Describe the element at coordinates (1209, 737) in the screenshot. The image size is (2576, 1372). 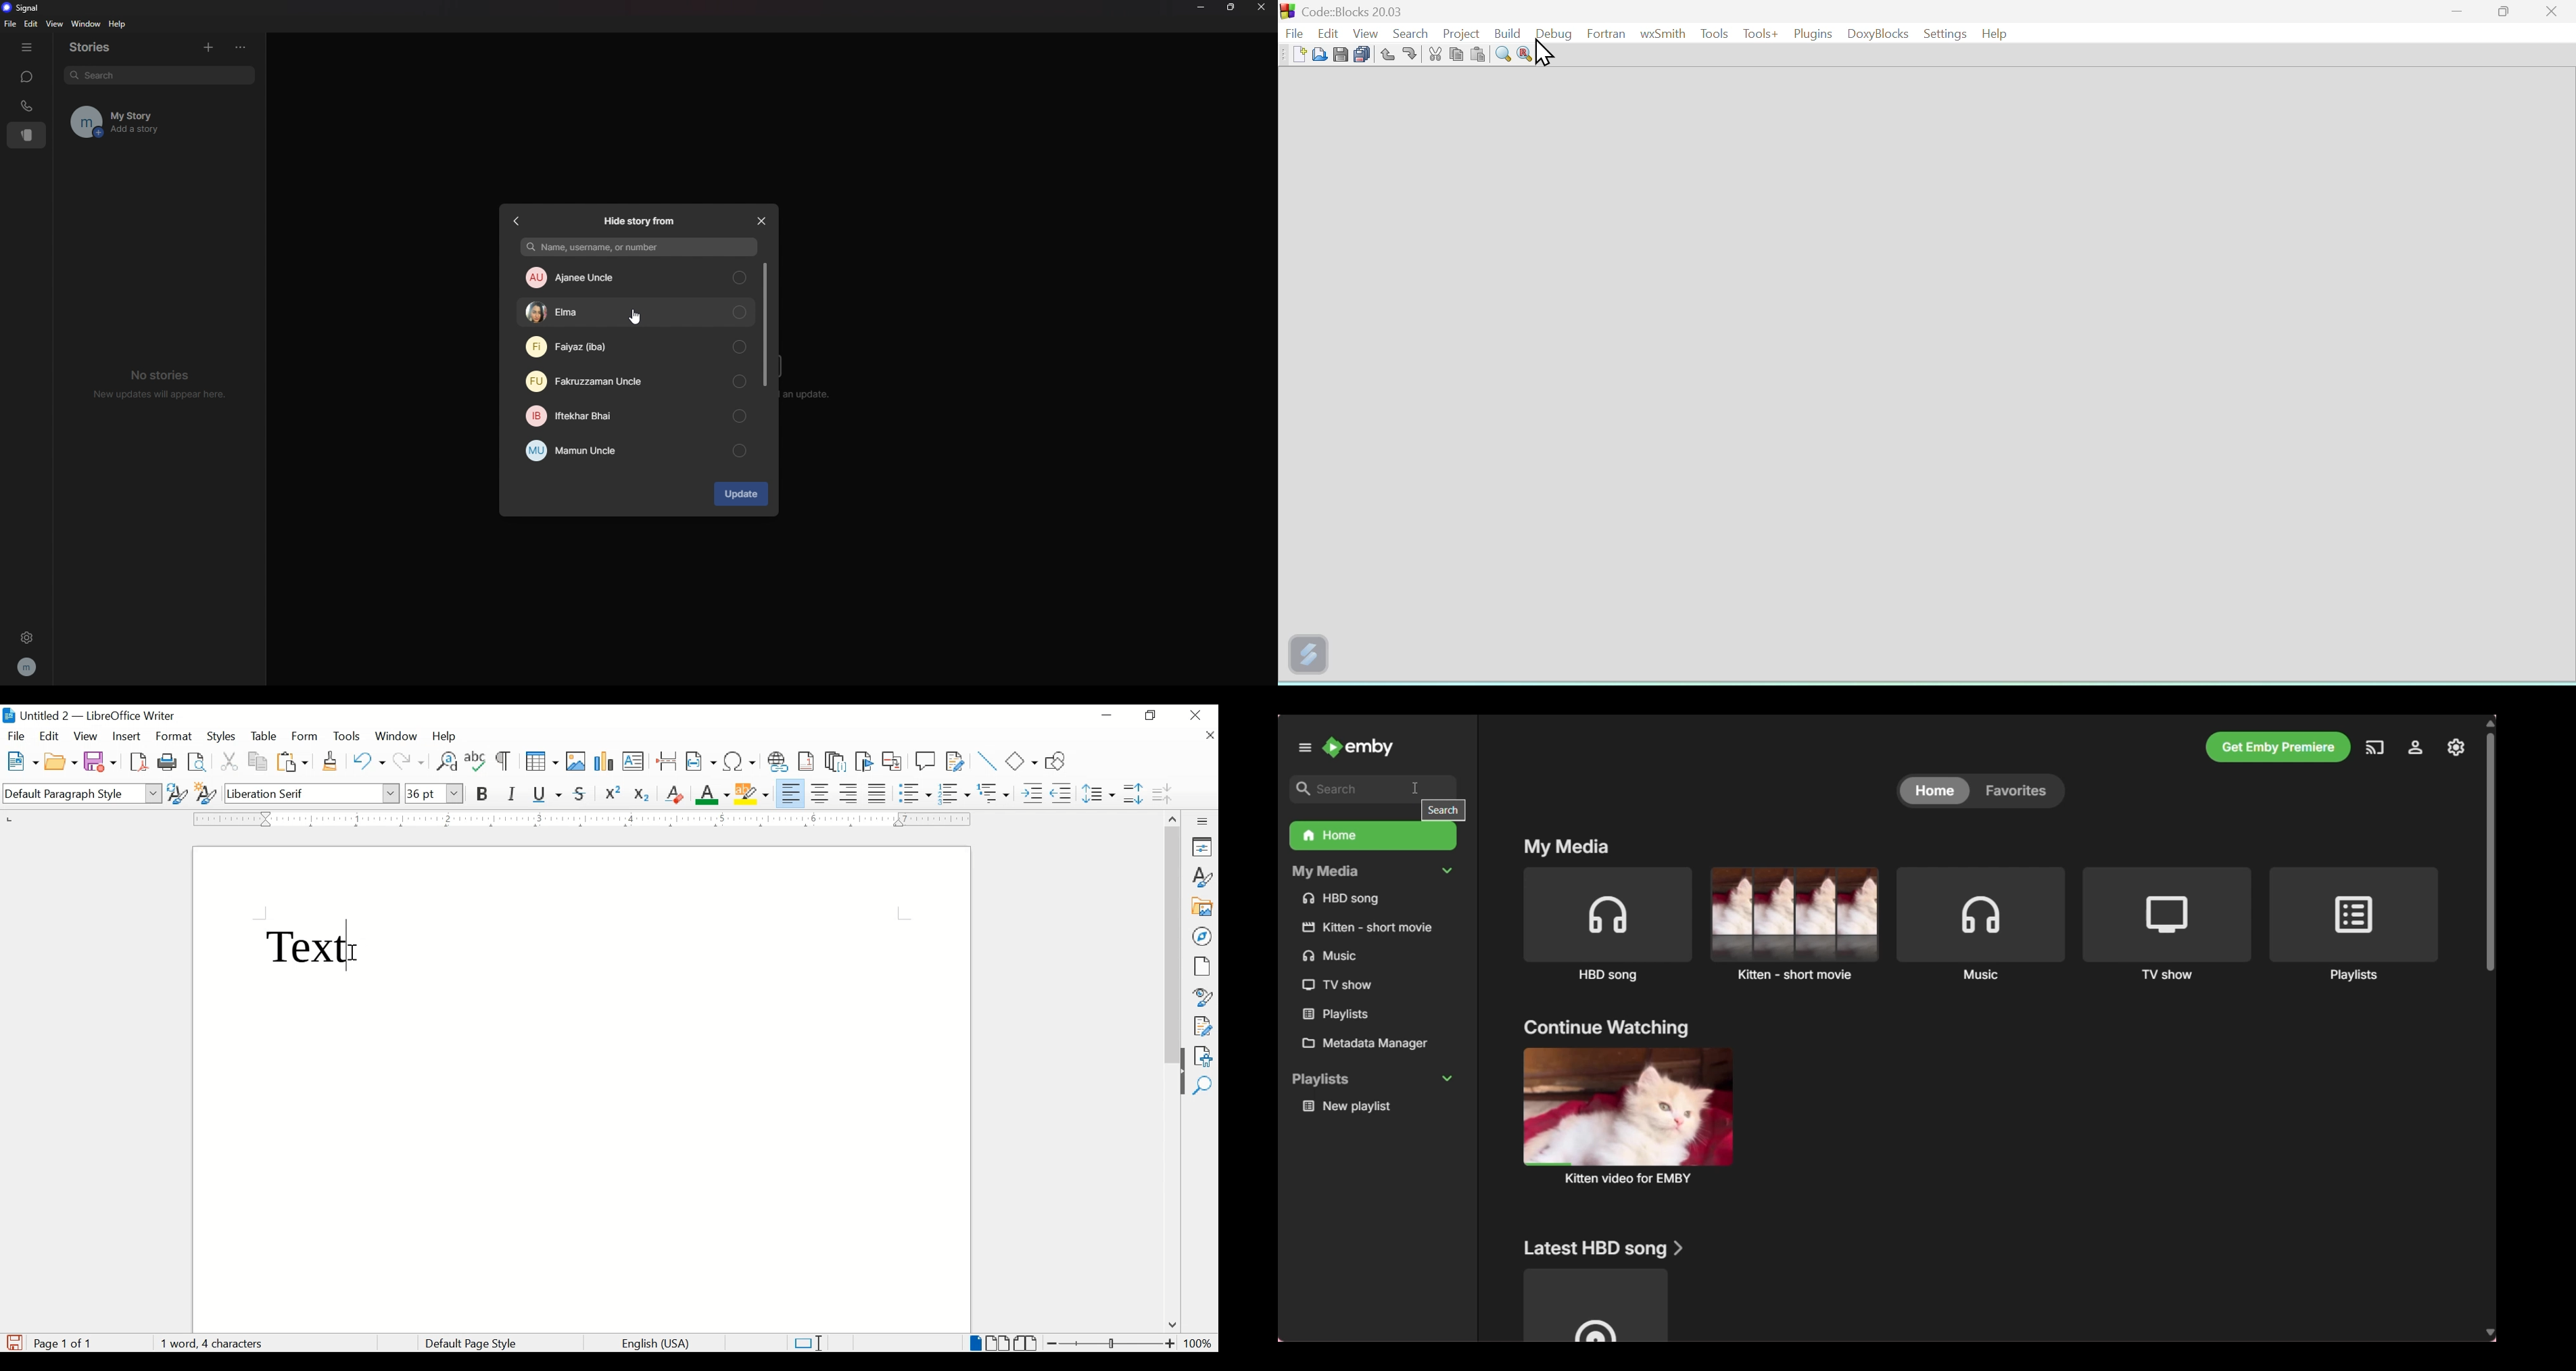
I see `close` at that location.